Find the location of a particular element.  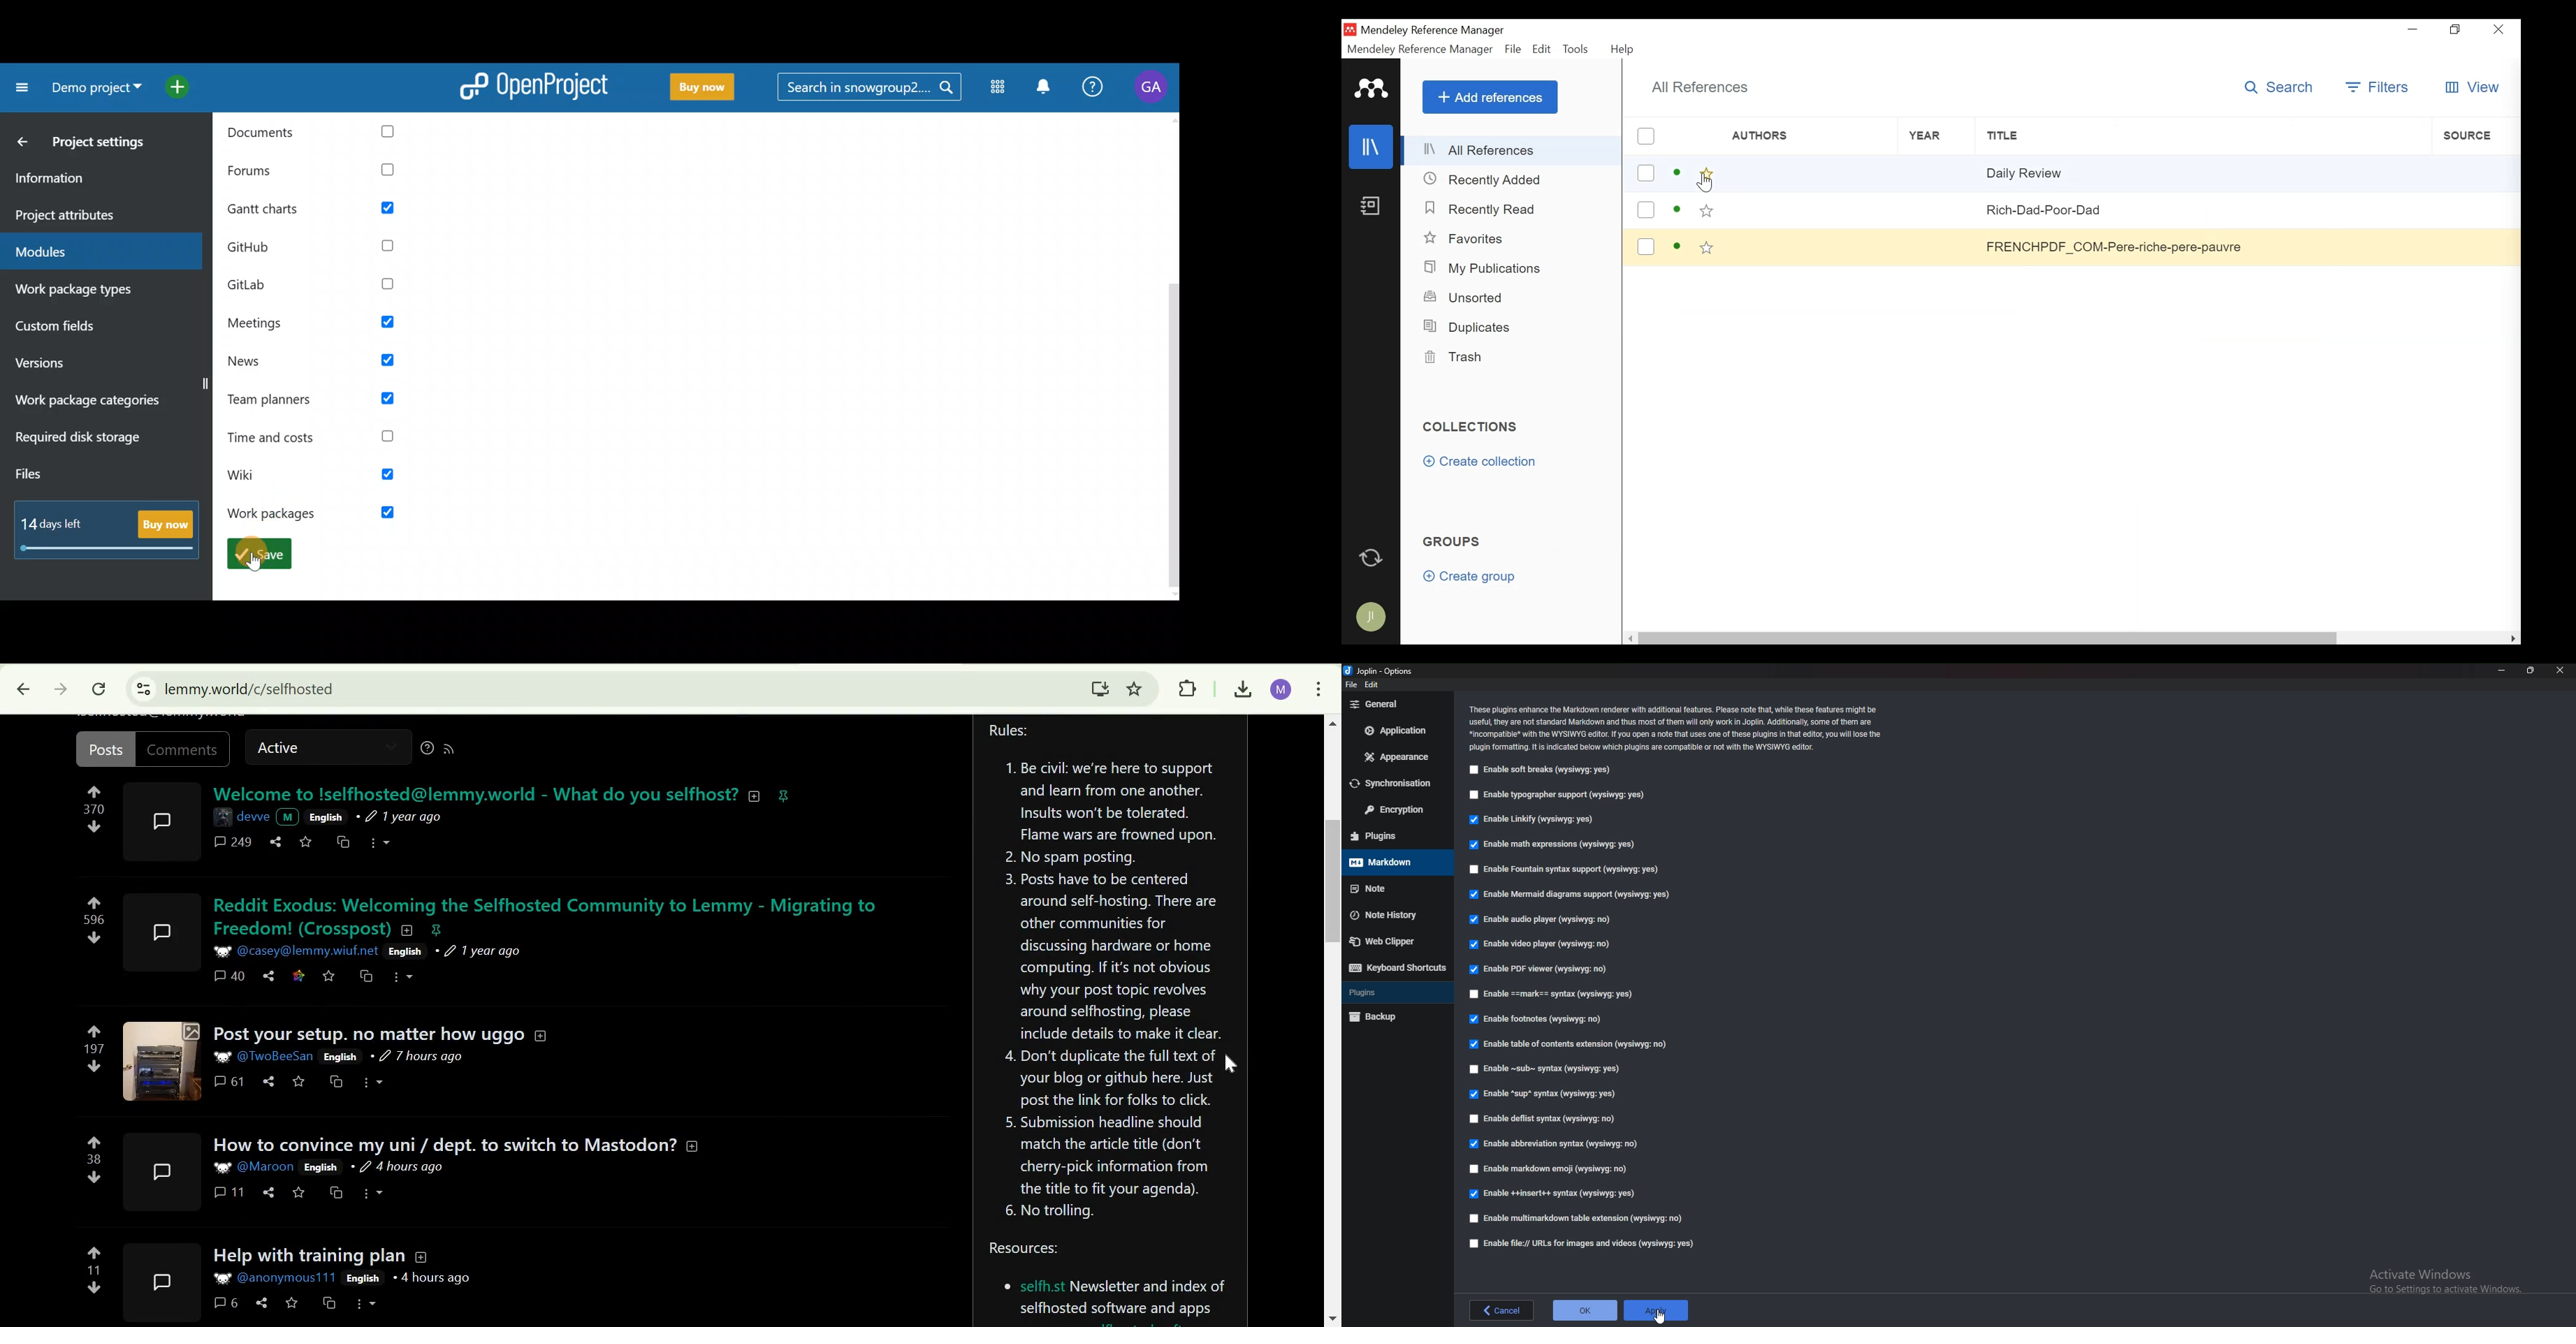

Application is located at coordinates (1396, 731).